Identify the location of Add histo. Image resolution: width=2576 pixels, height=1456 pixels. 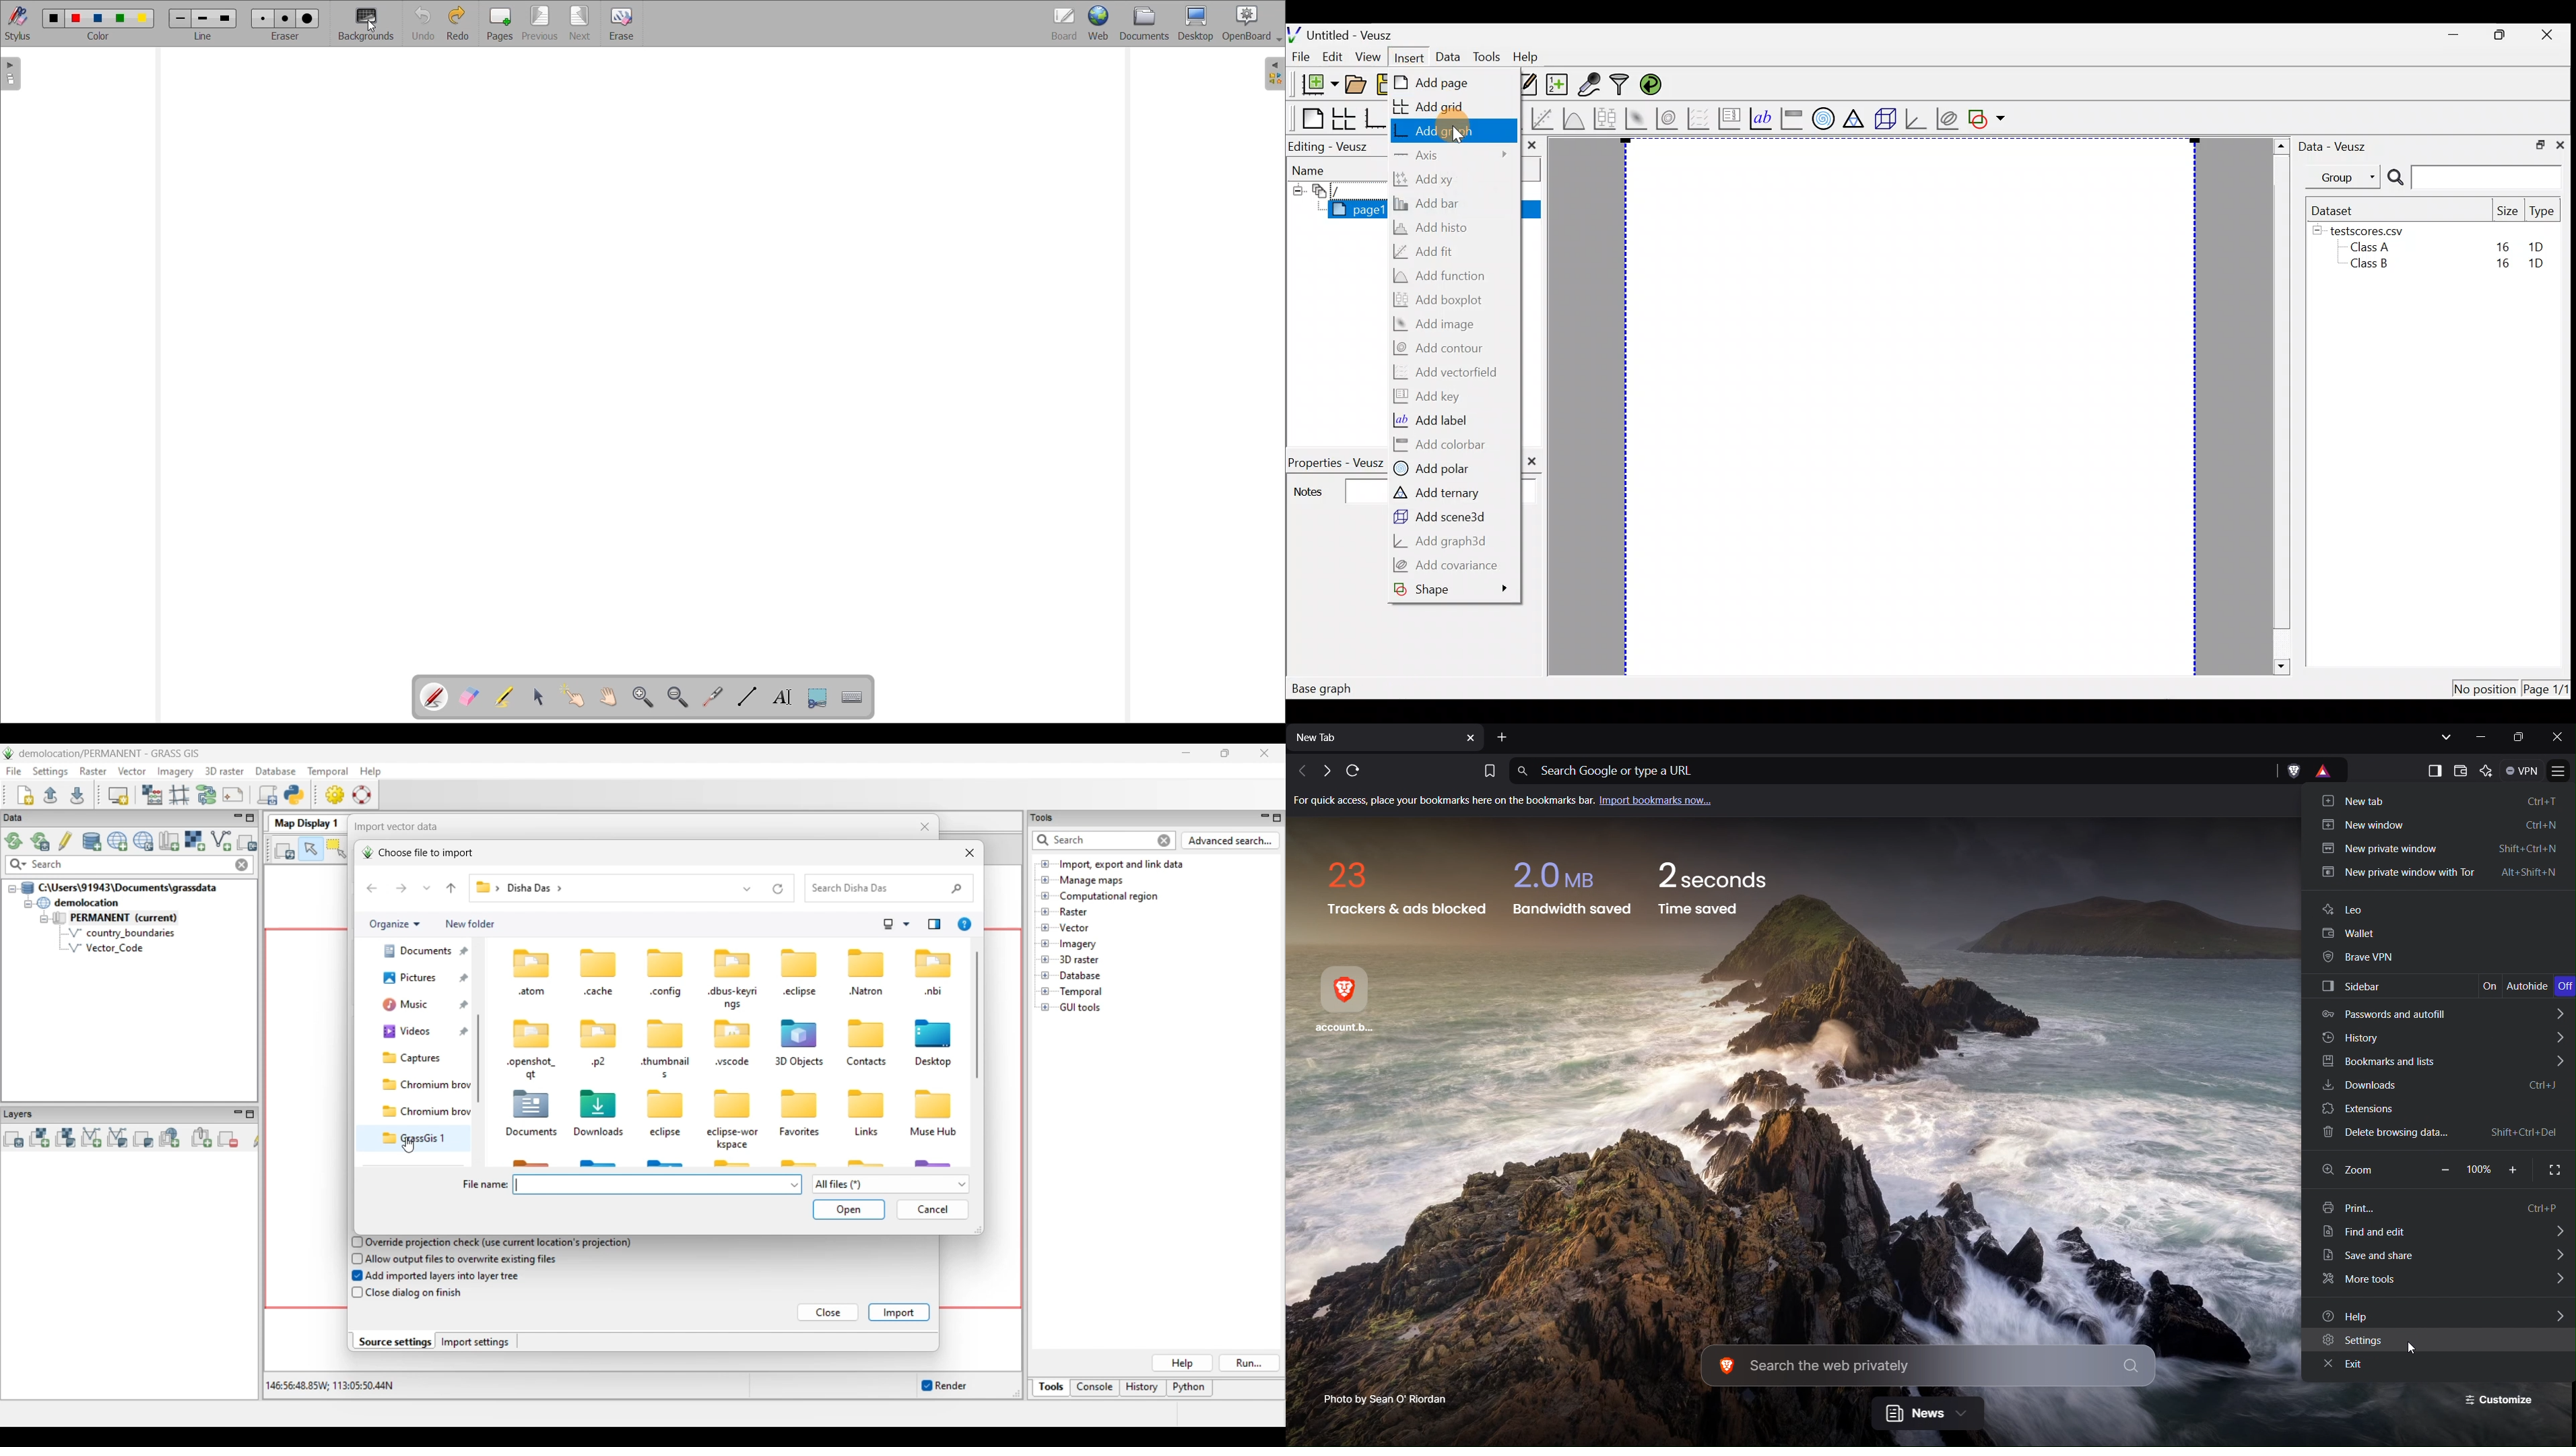
(1442, 230).